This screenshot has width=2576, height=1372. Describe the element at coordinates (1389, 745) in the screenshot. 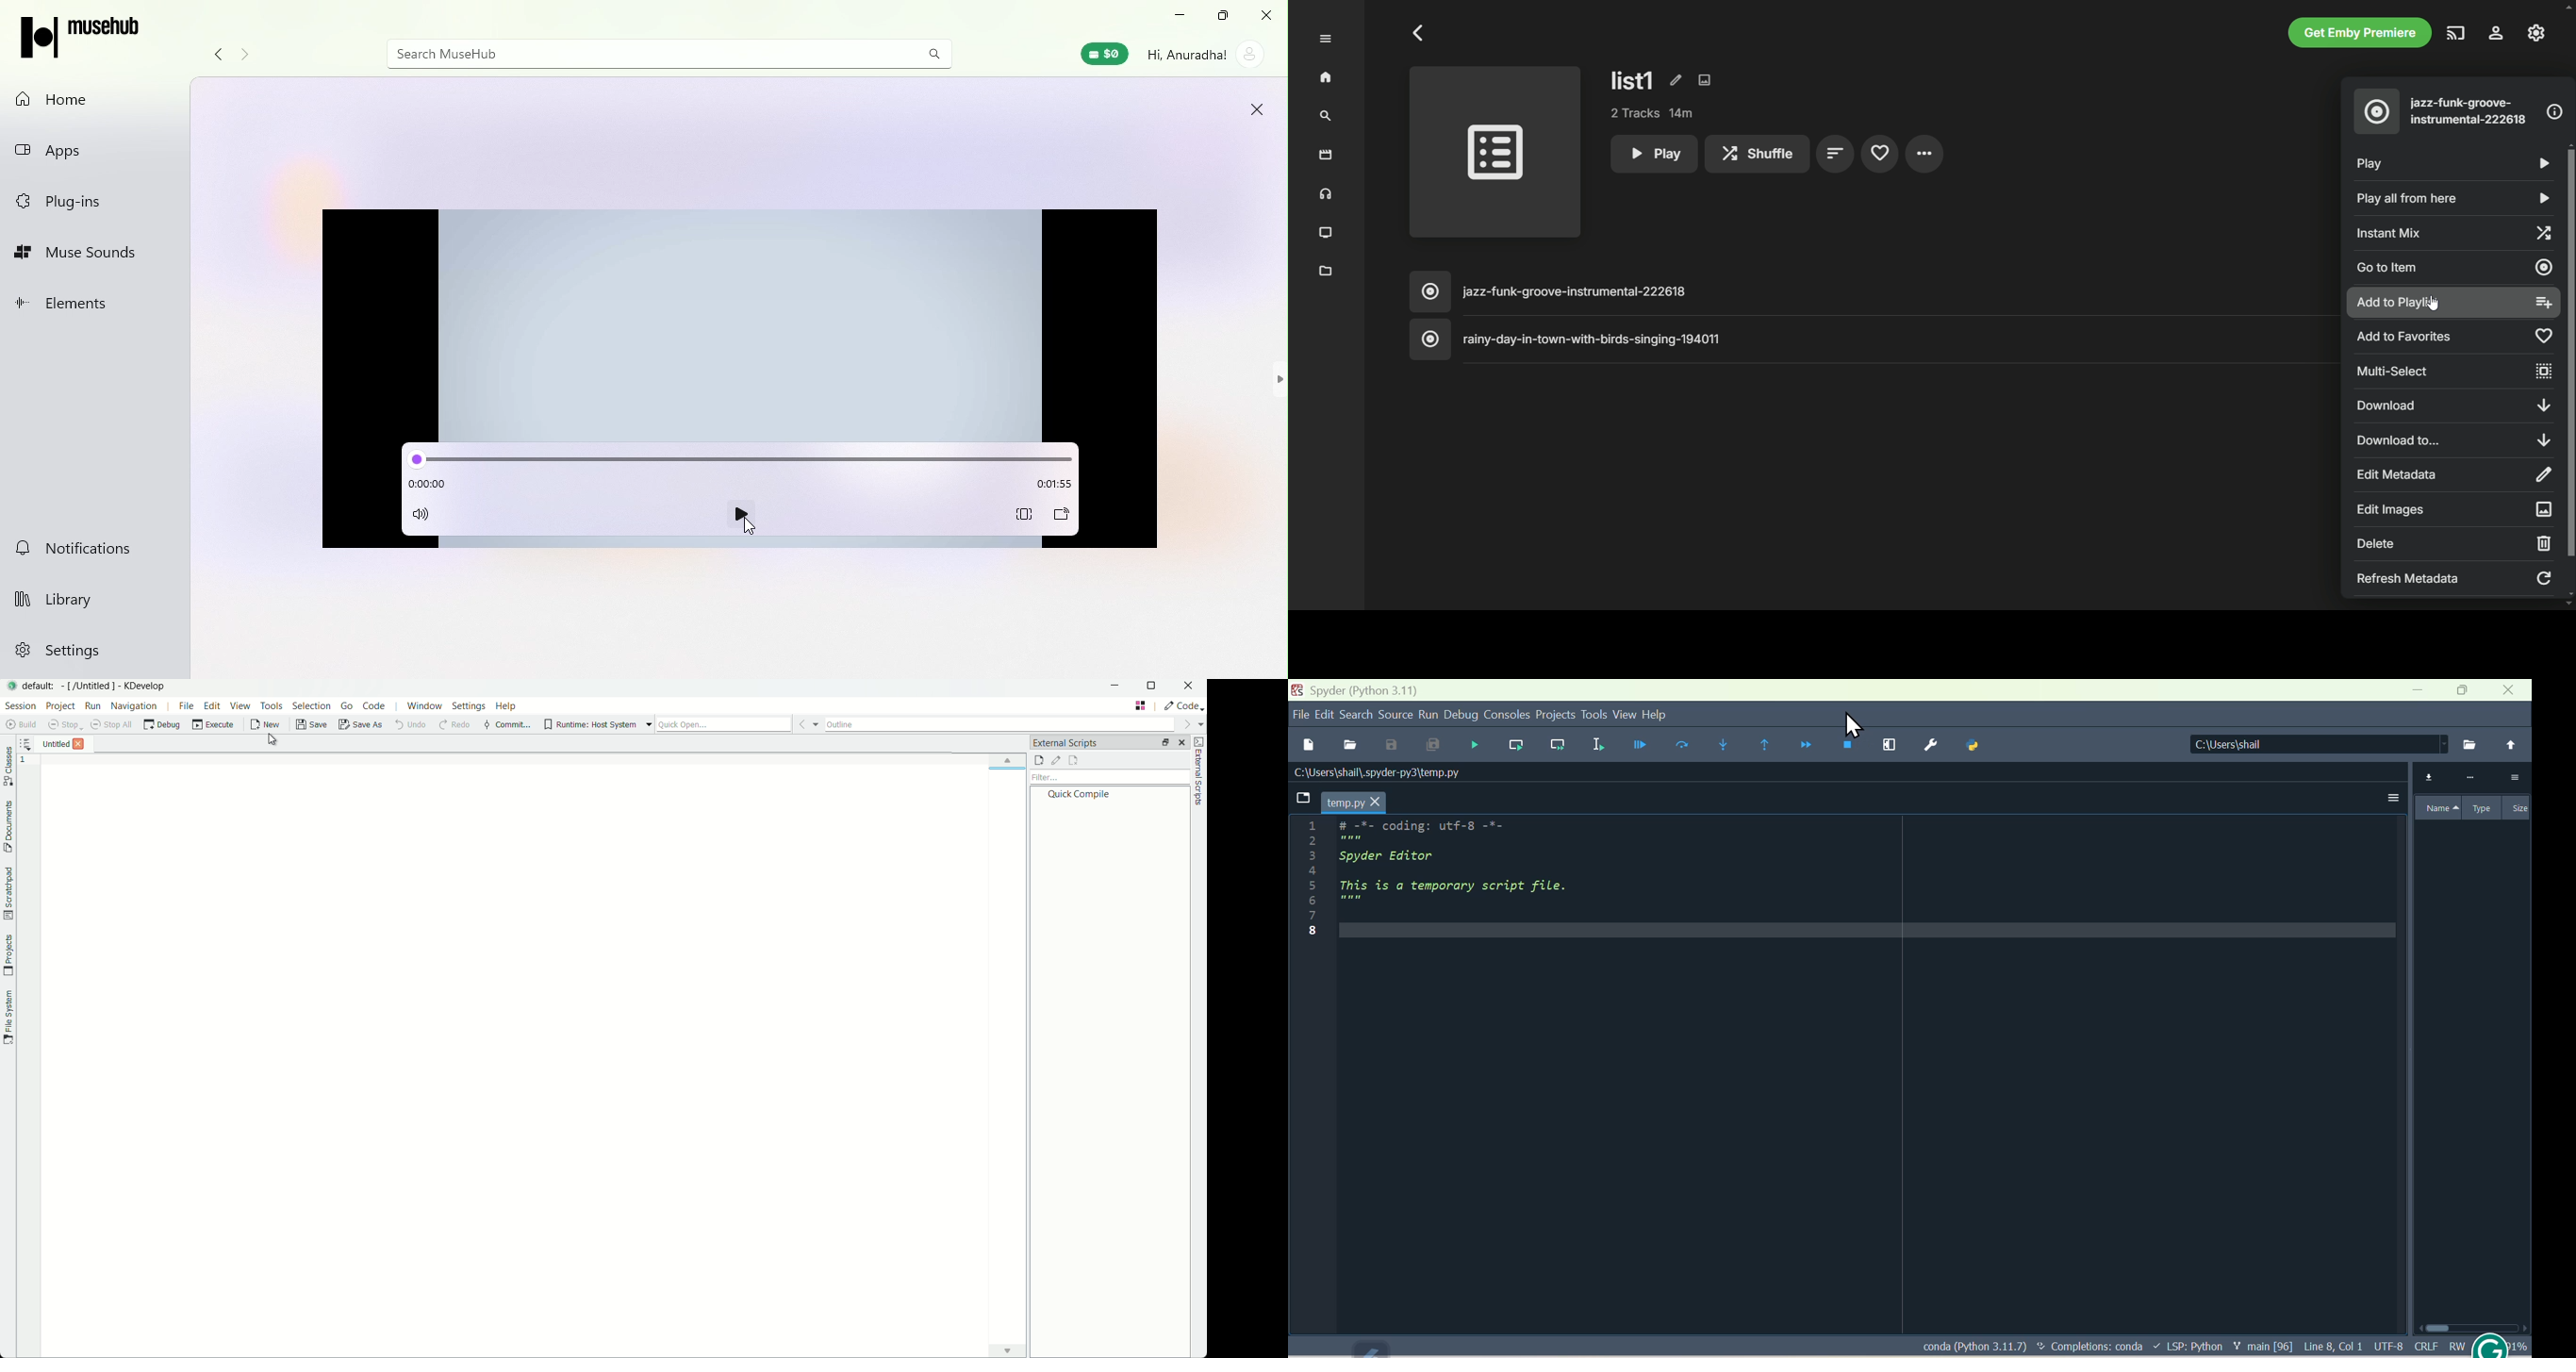

I see `Save as` at that location.